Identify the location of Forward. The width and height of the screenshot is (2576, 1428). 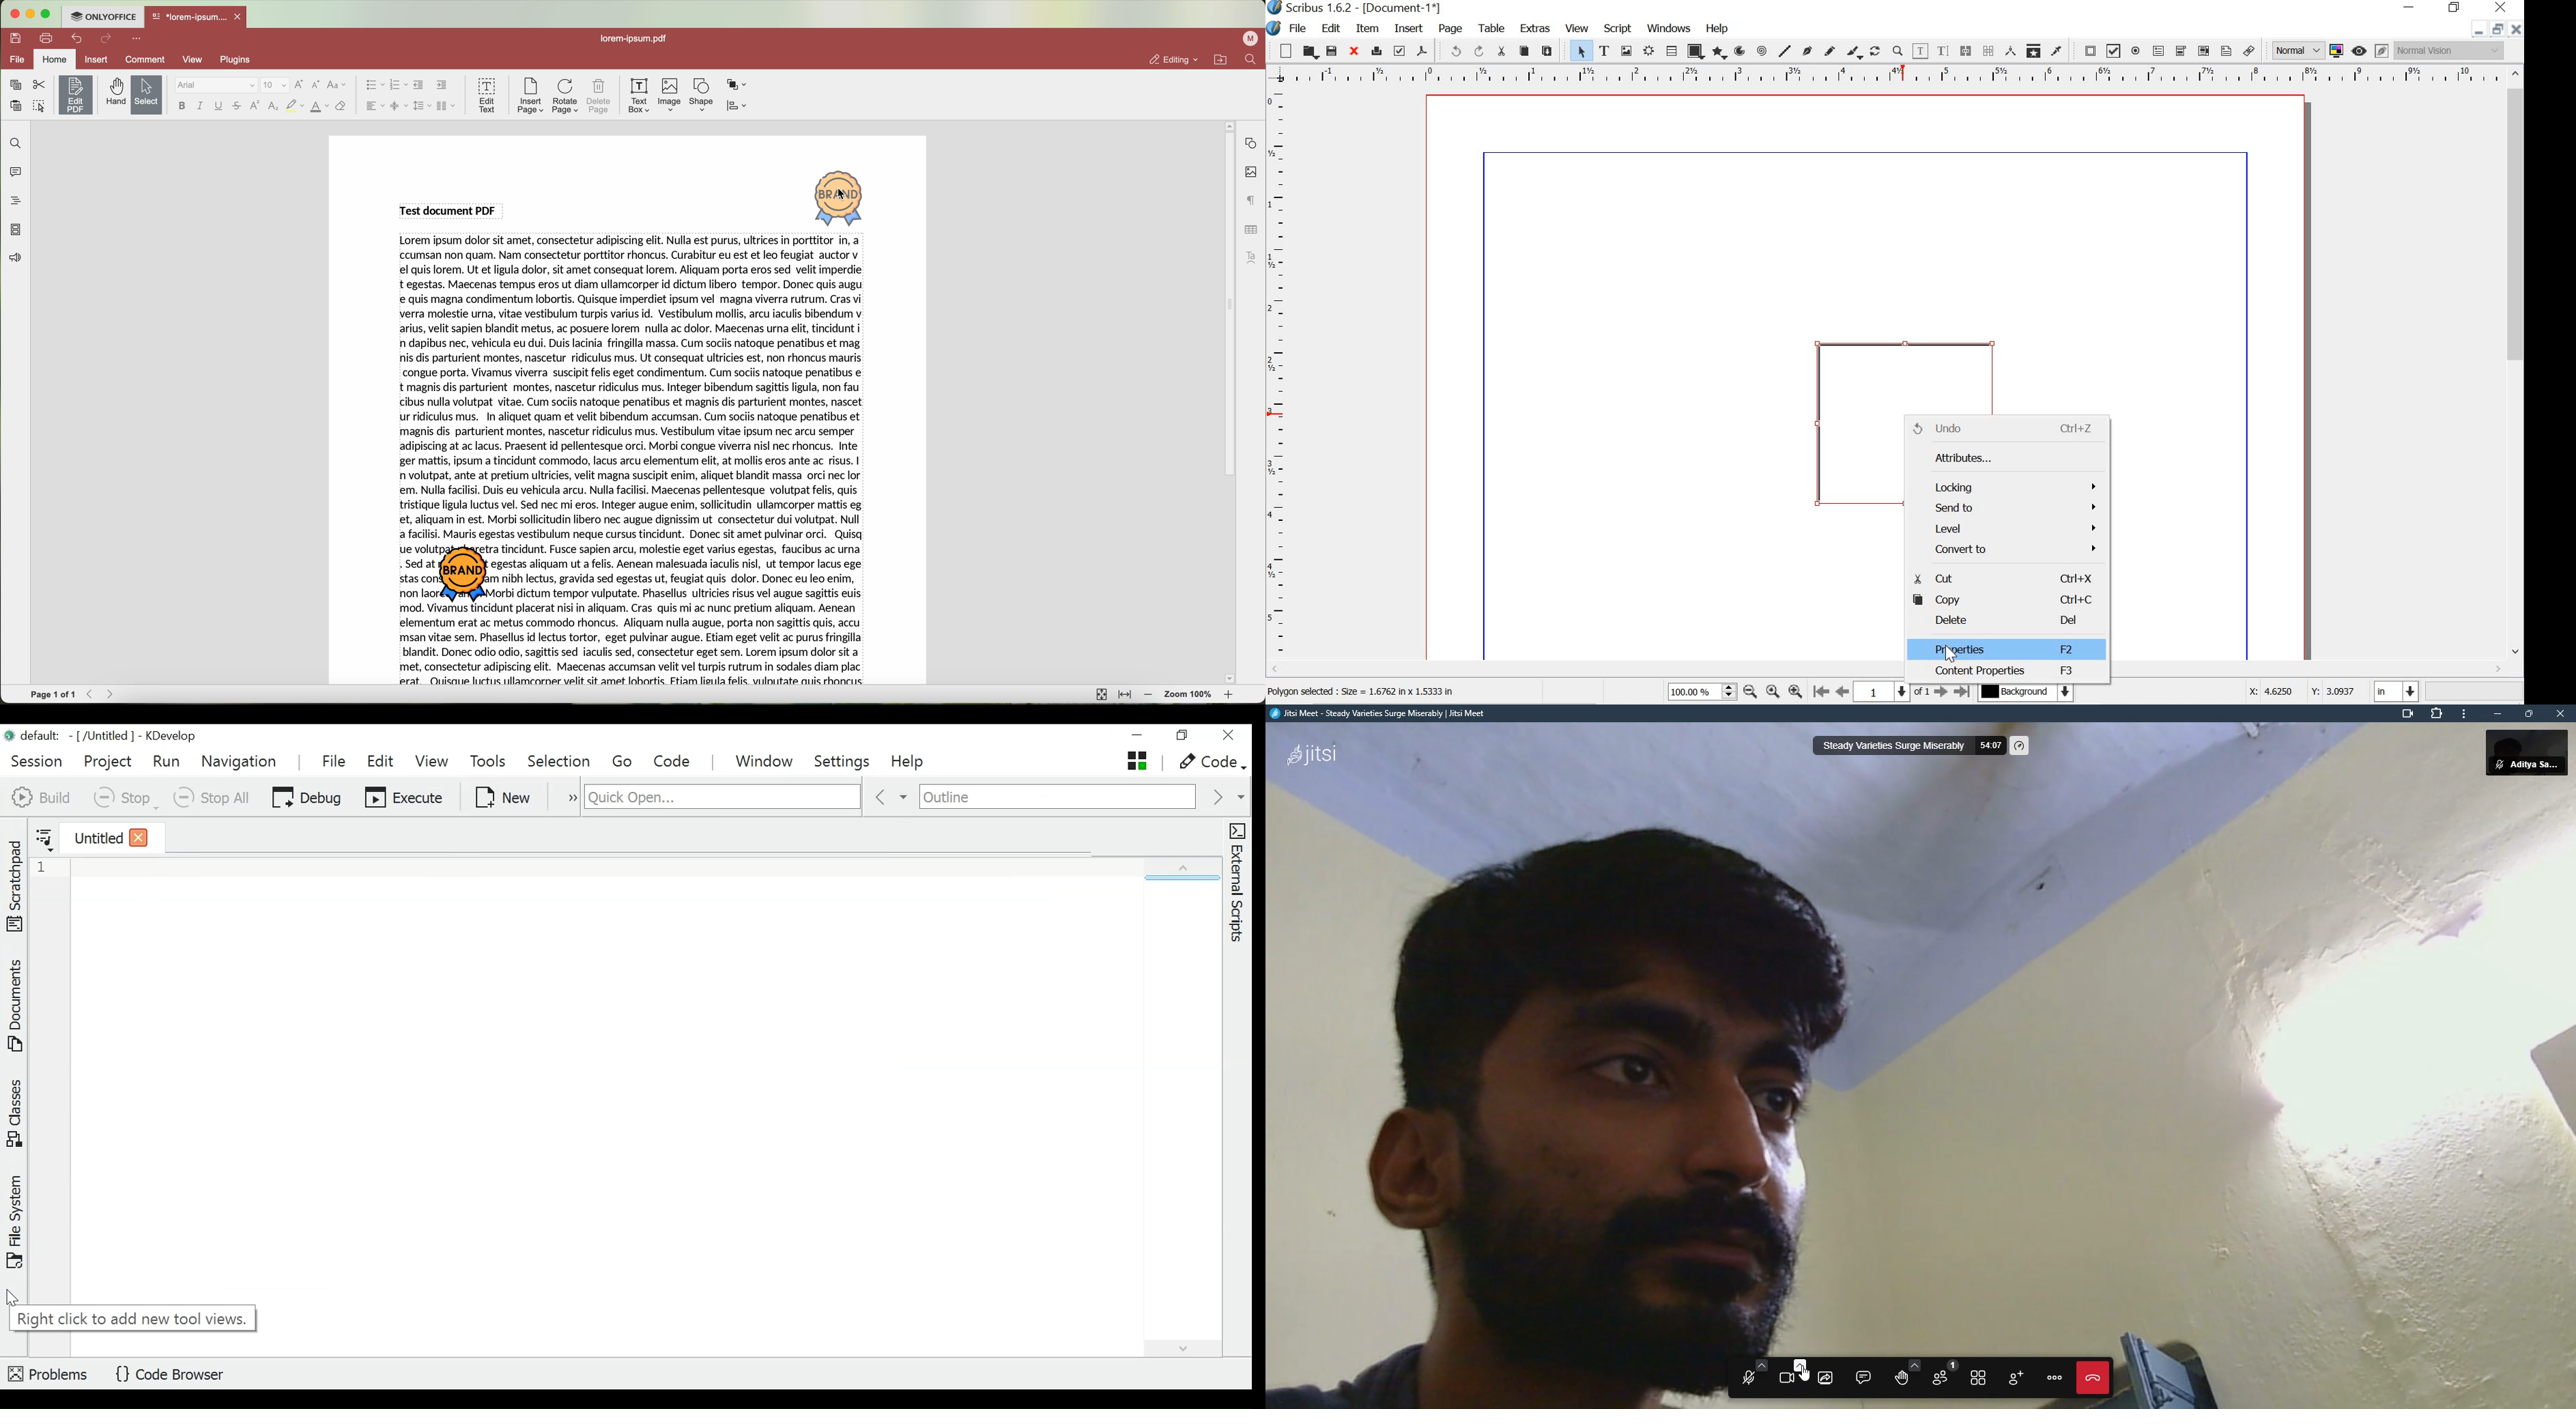
(114, 694).